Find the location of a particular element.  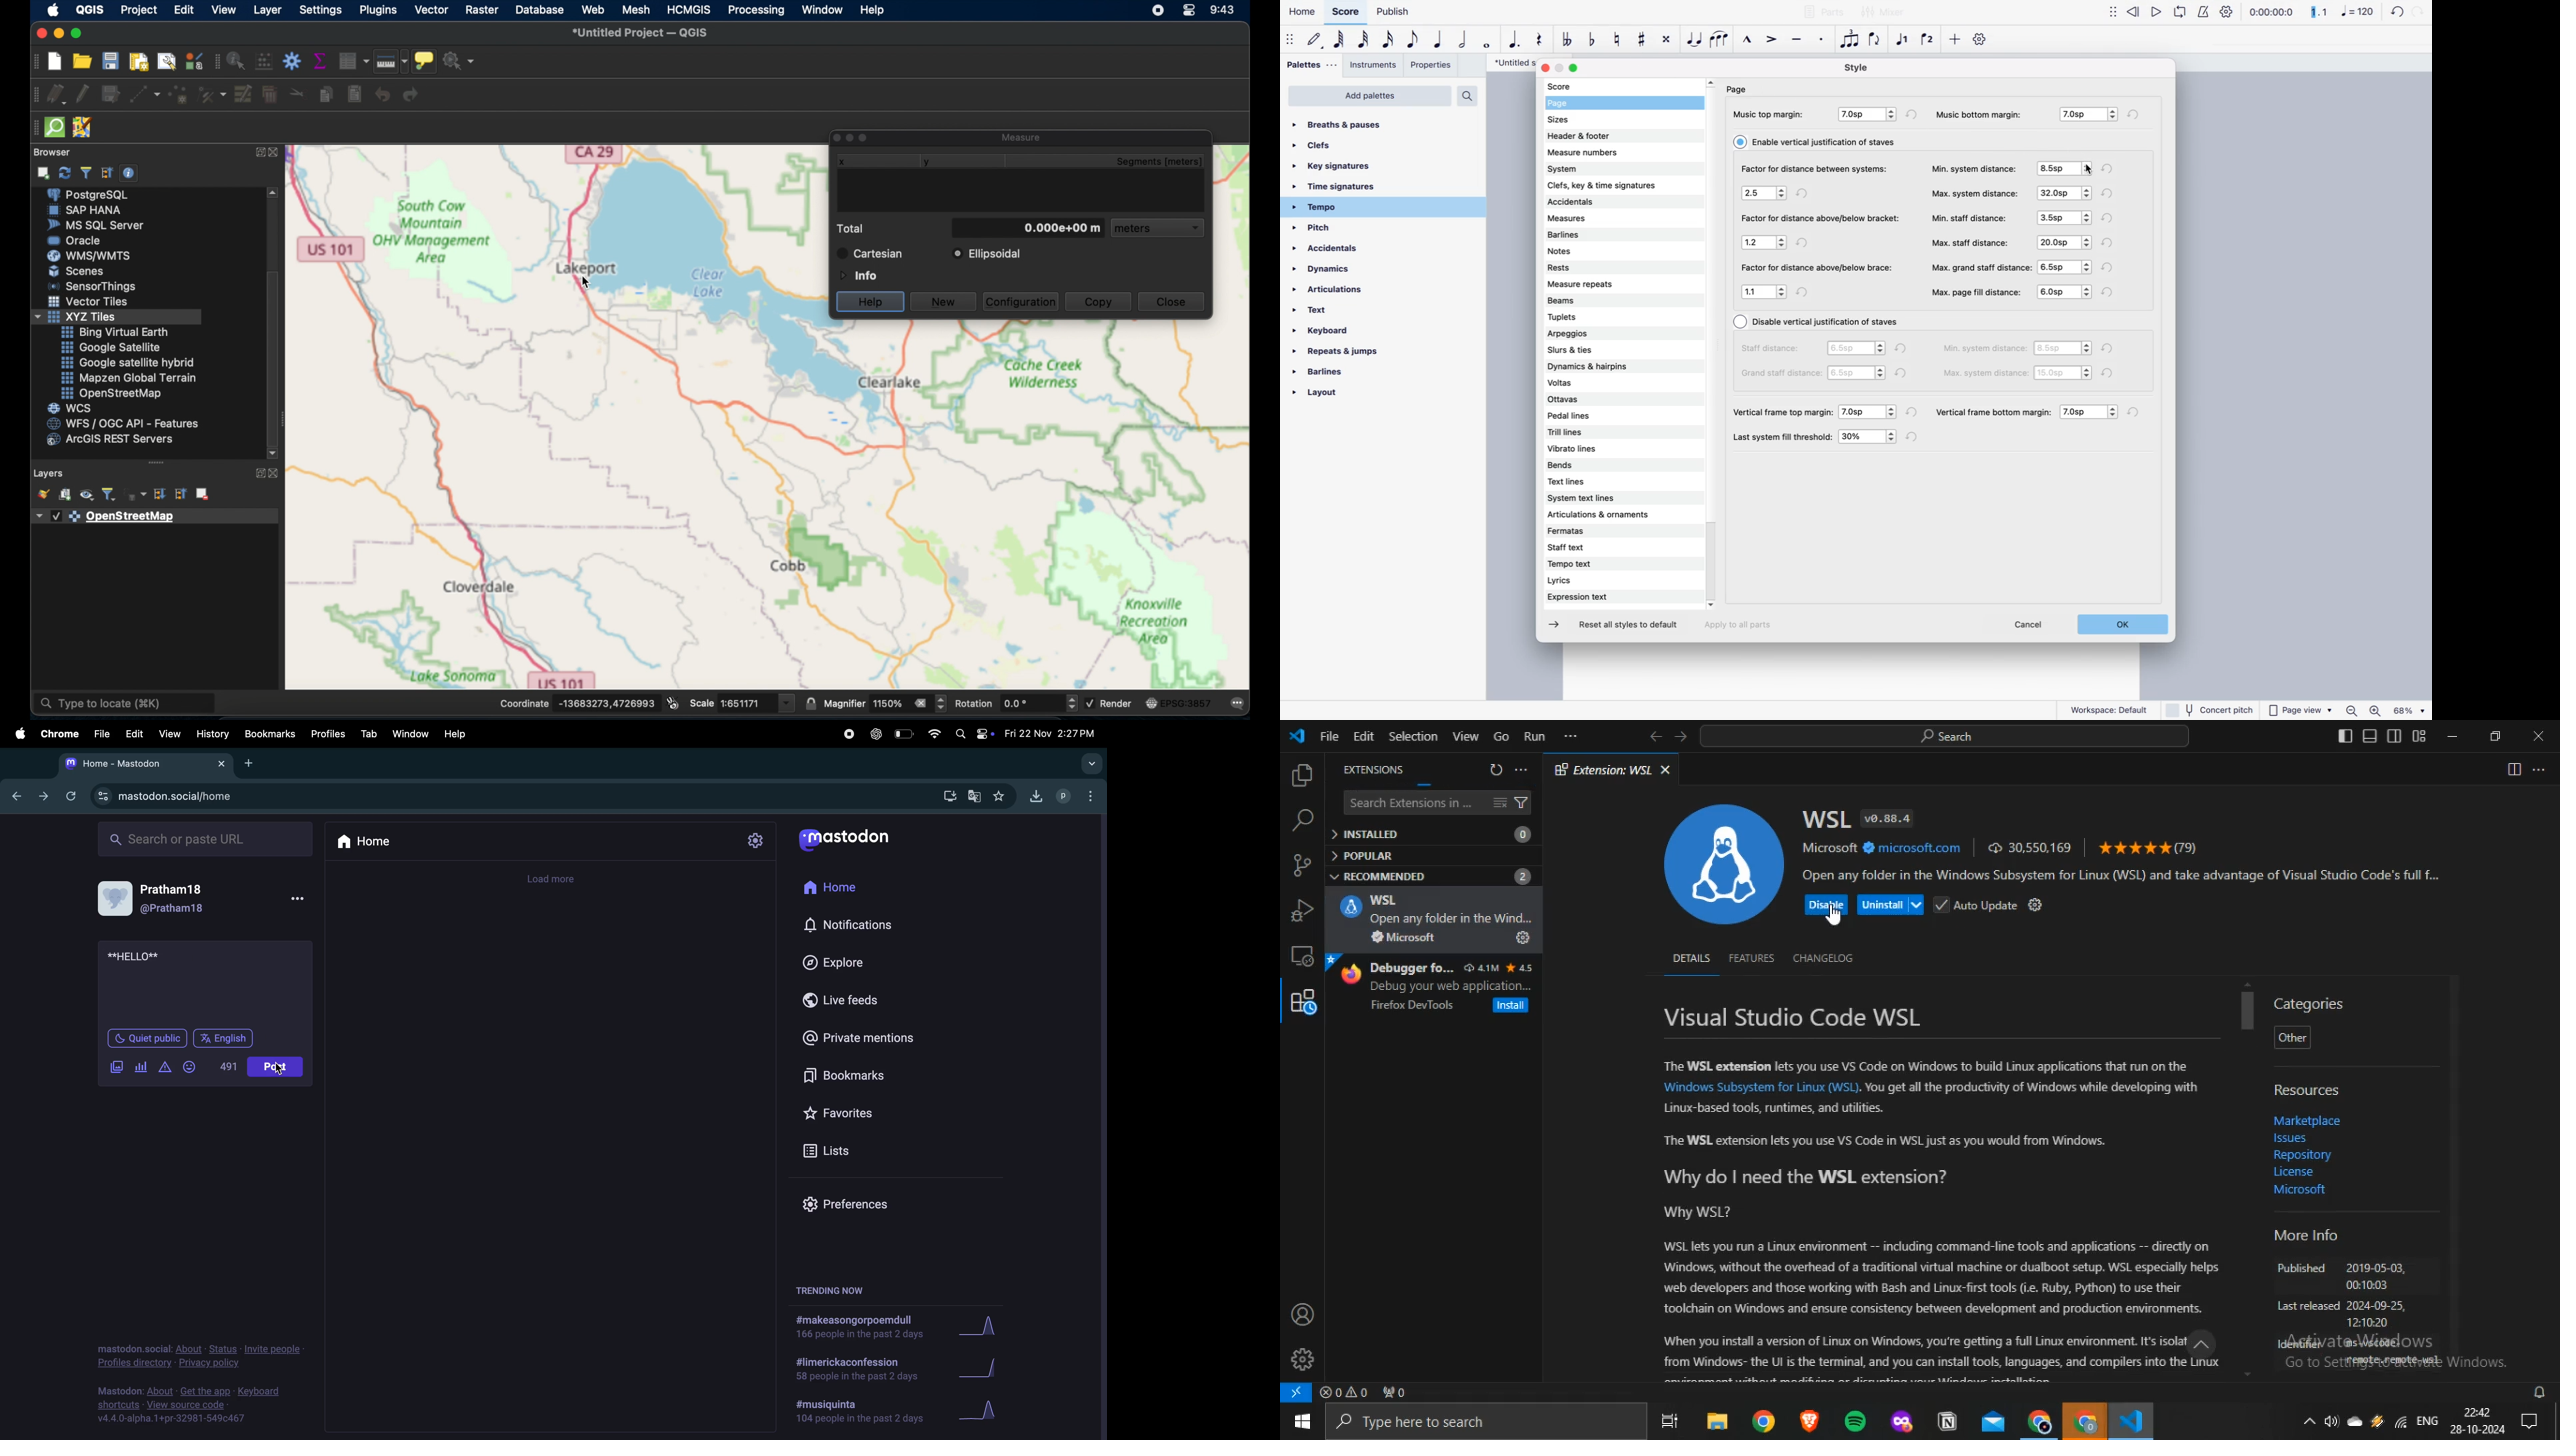

hashtag is located at coordinates (860, 1413).